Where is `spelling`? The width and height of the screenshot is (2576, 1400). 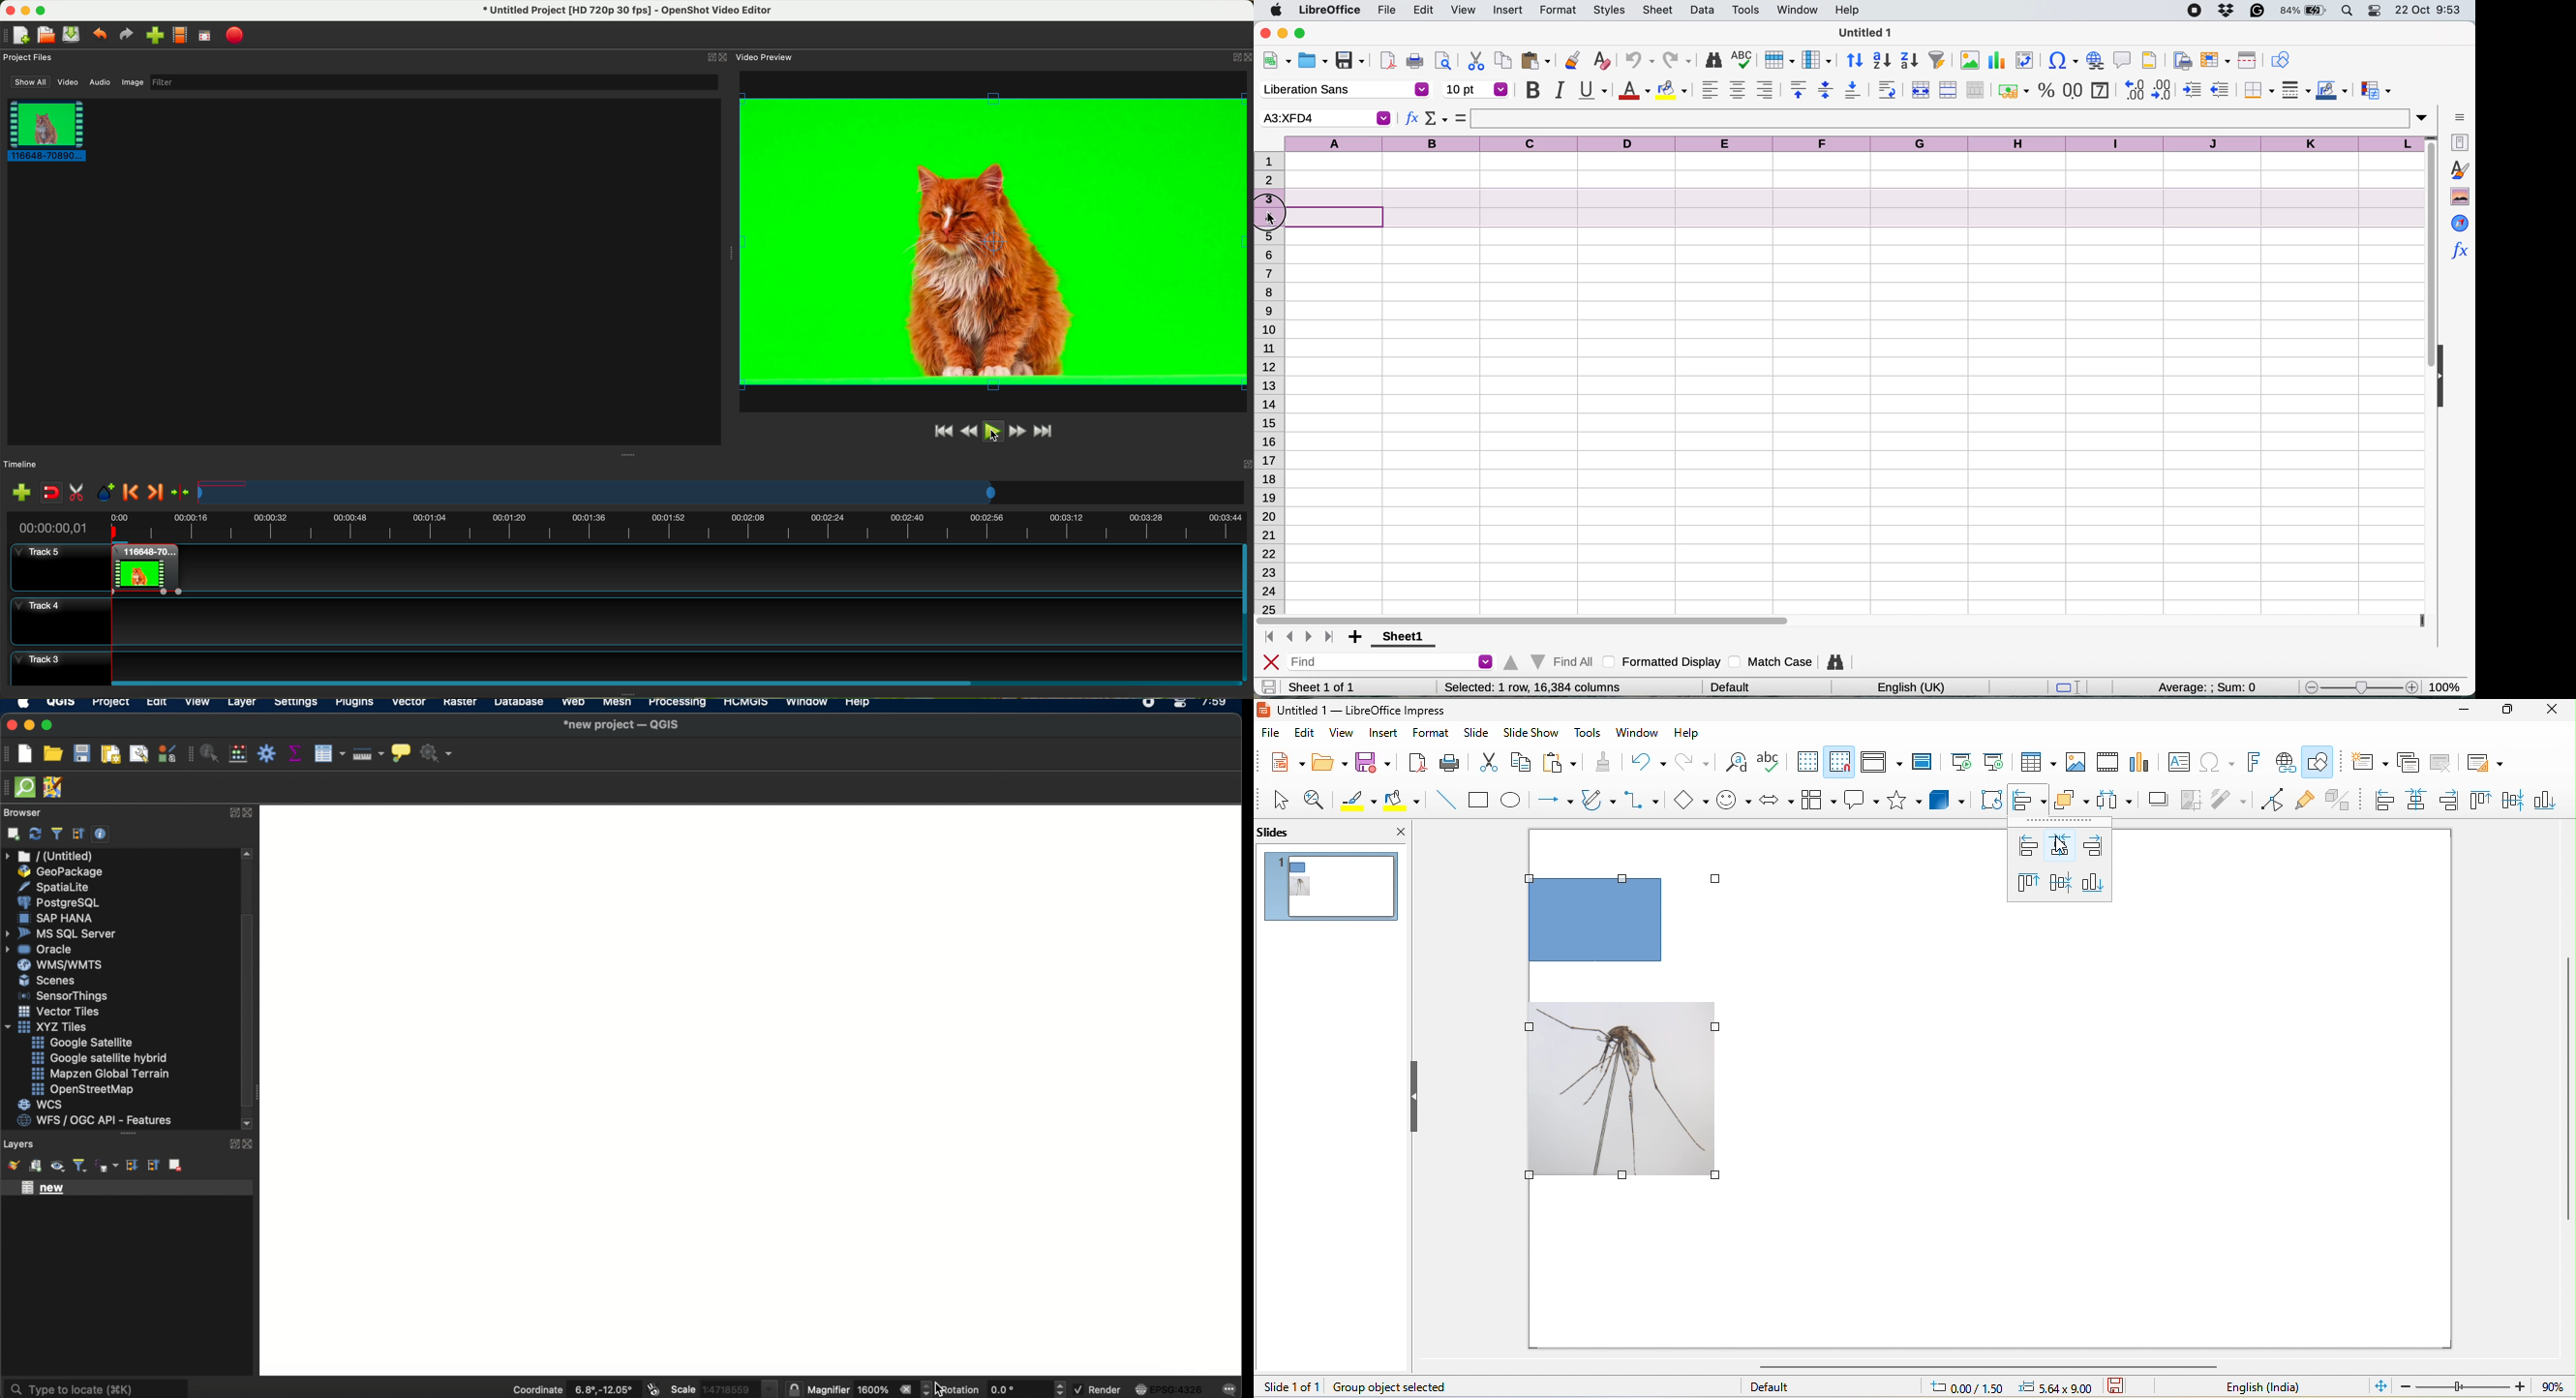
spelling is located at coordinates (1773, 763).